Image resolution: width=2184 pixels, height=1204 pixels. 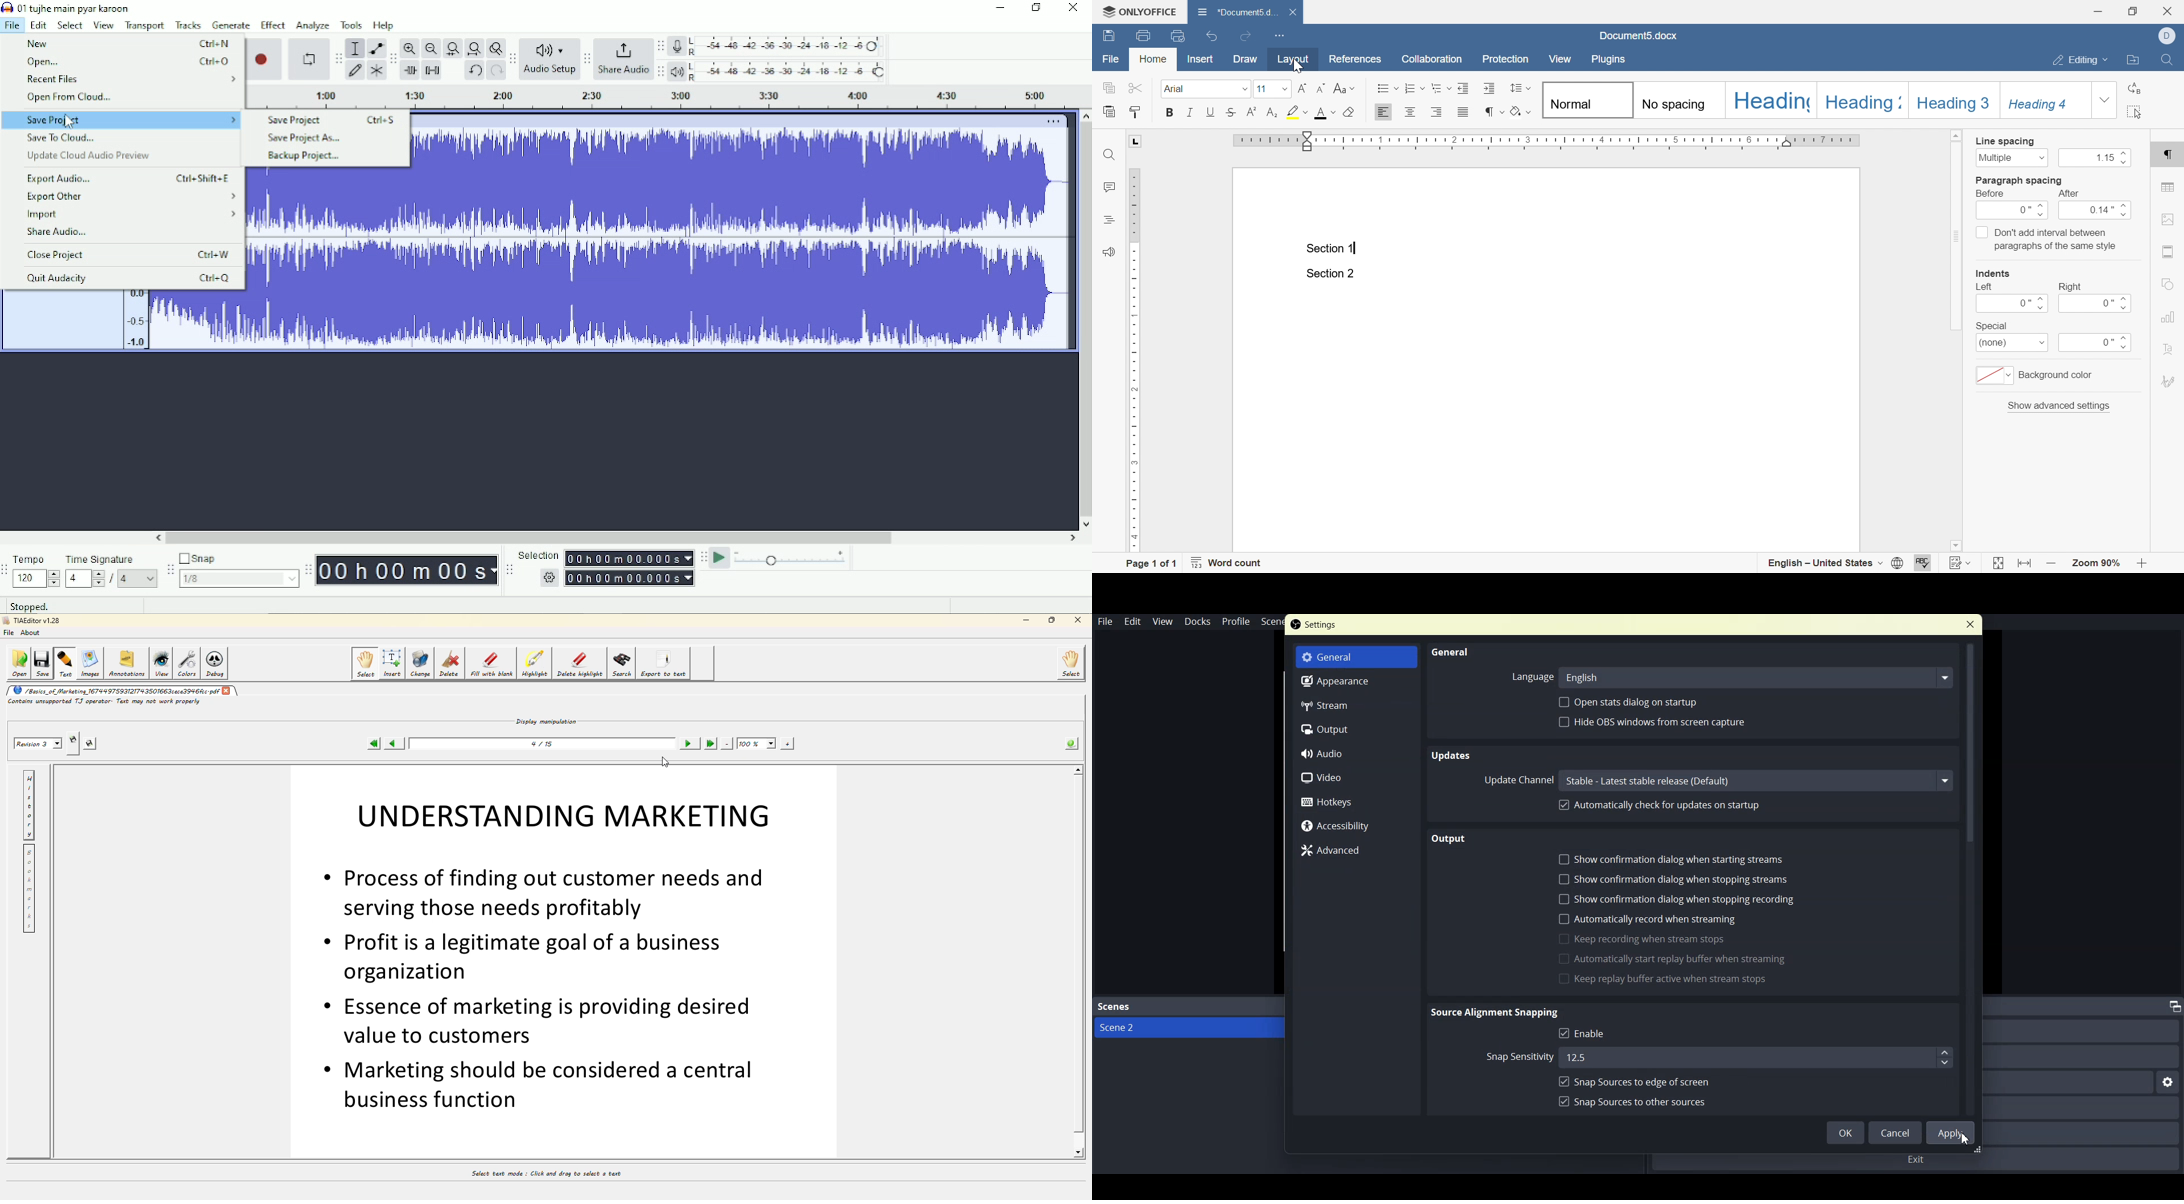 What do you see at coordinates (145, 25) in the screenshot?
I see `Transport` at bounding box center [145, 25].